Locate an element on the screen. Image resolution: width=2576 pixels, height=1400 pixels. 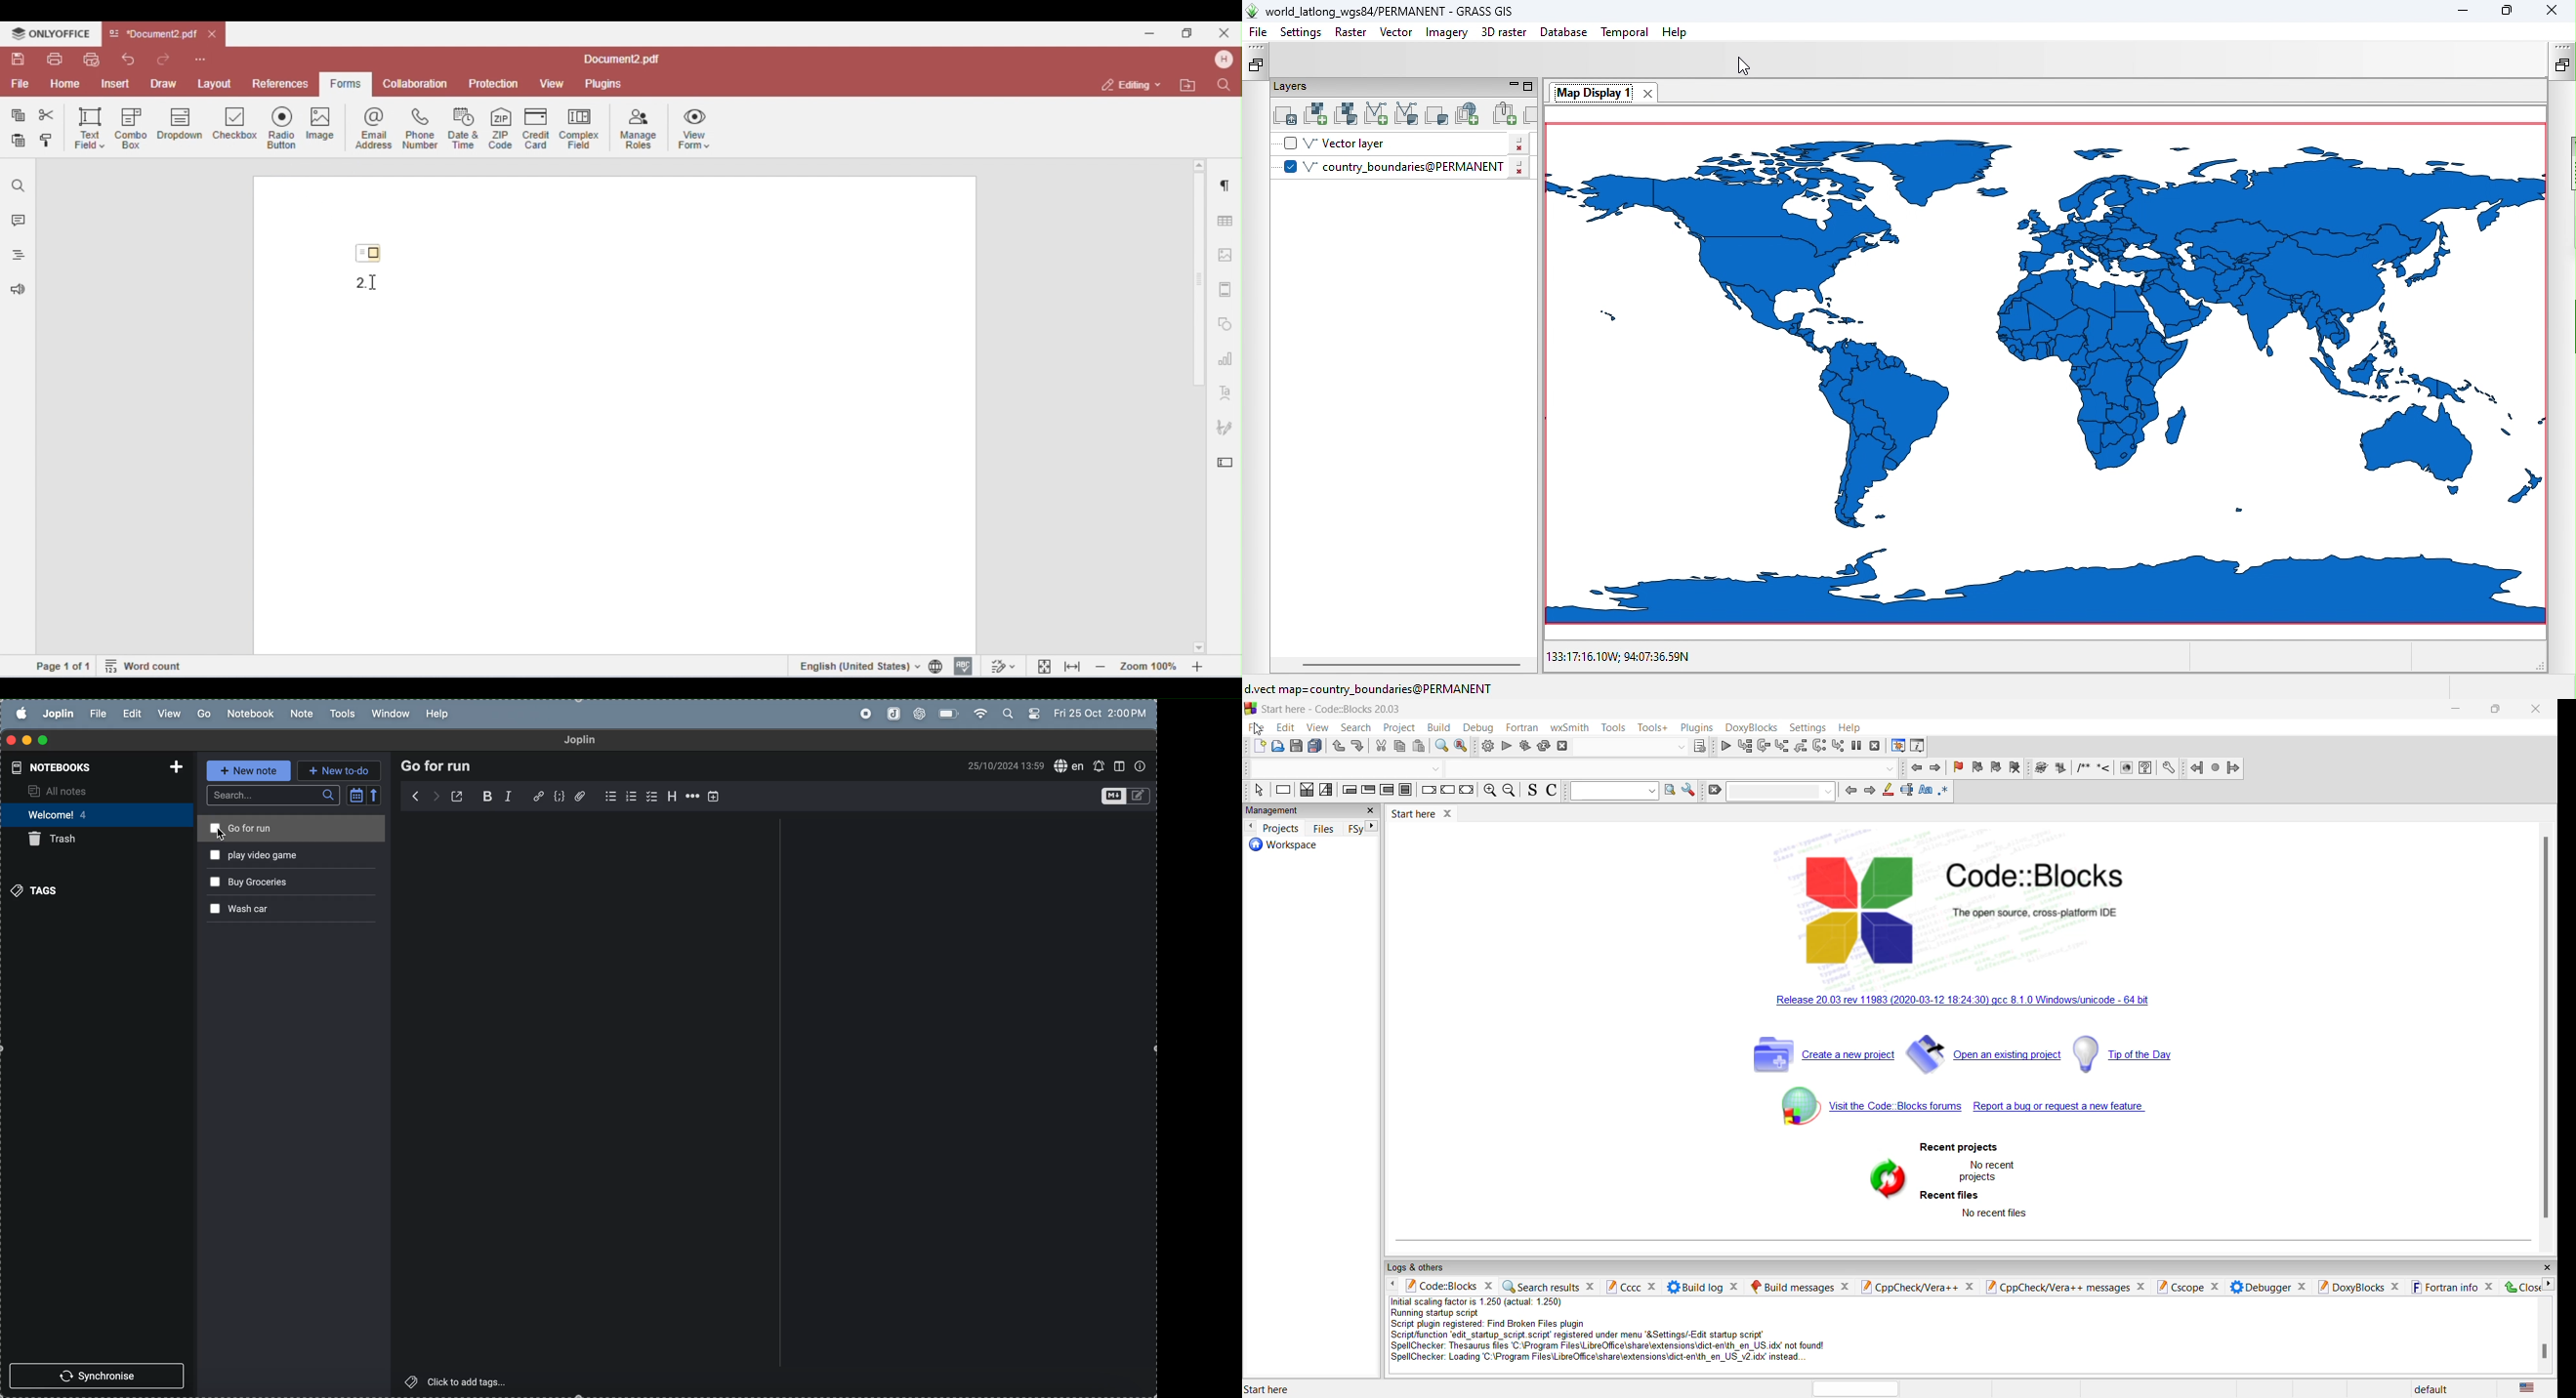
cursor is located at coordinates (1257, 730).